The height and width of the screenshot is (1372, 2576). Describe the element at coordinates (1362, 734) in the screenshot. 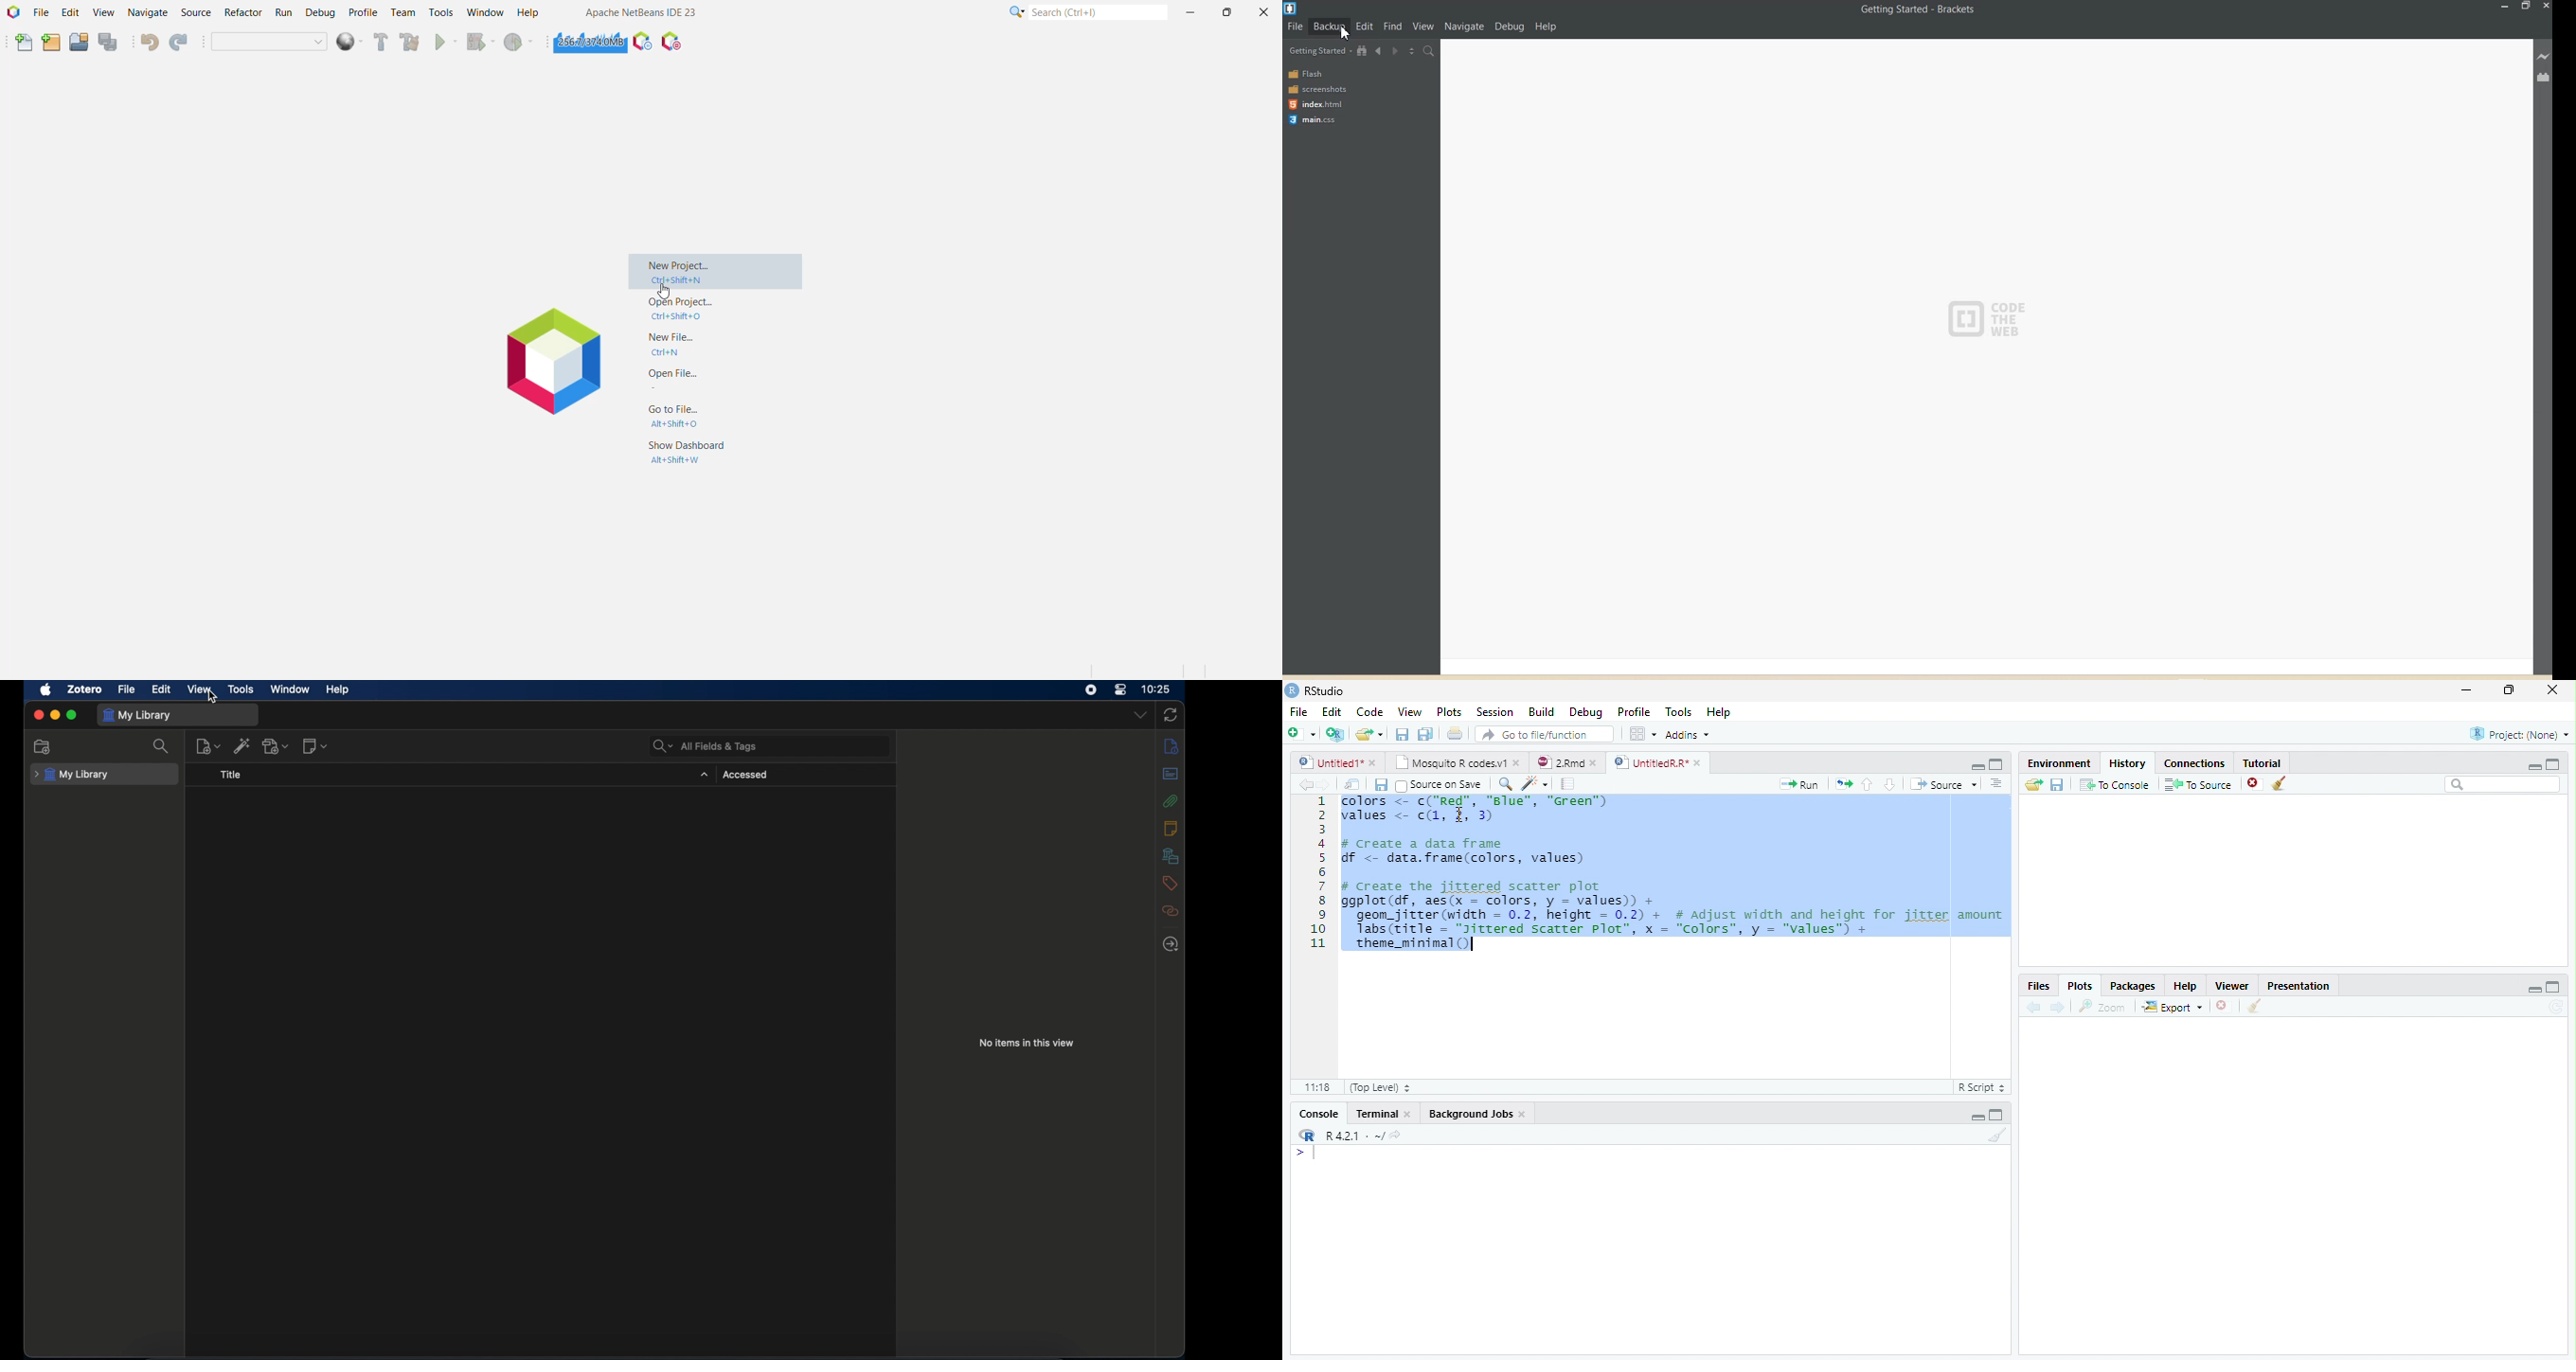

I see `Open an existing file` at that location.